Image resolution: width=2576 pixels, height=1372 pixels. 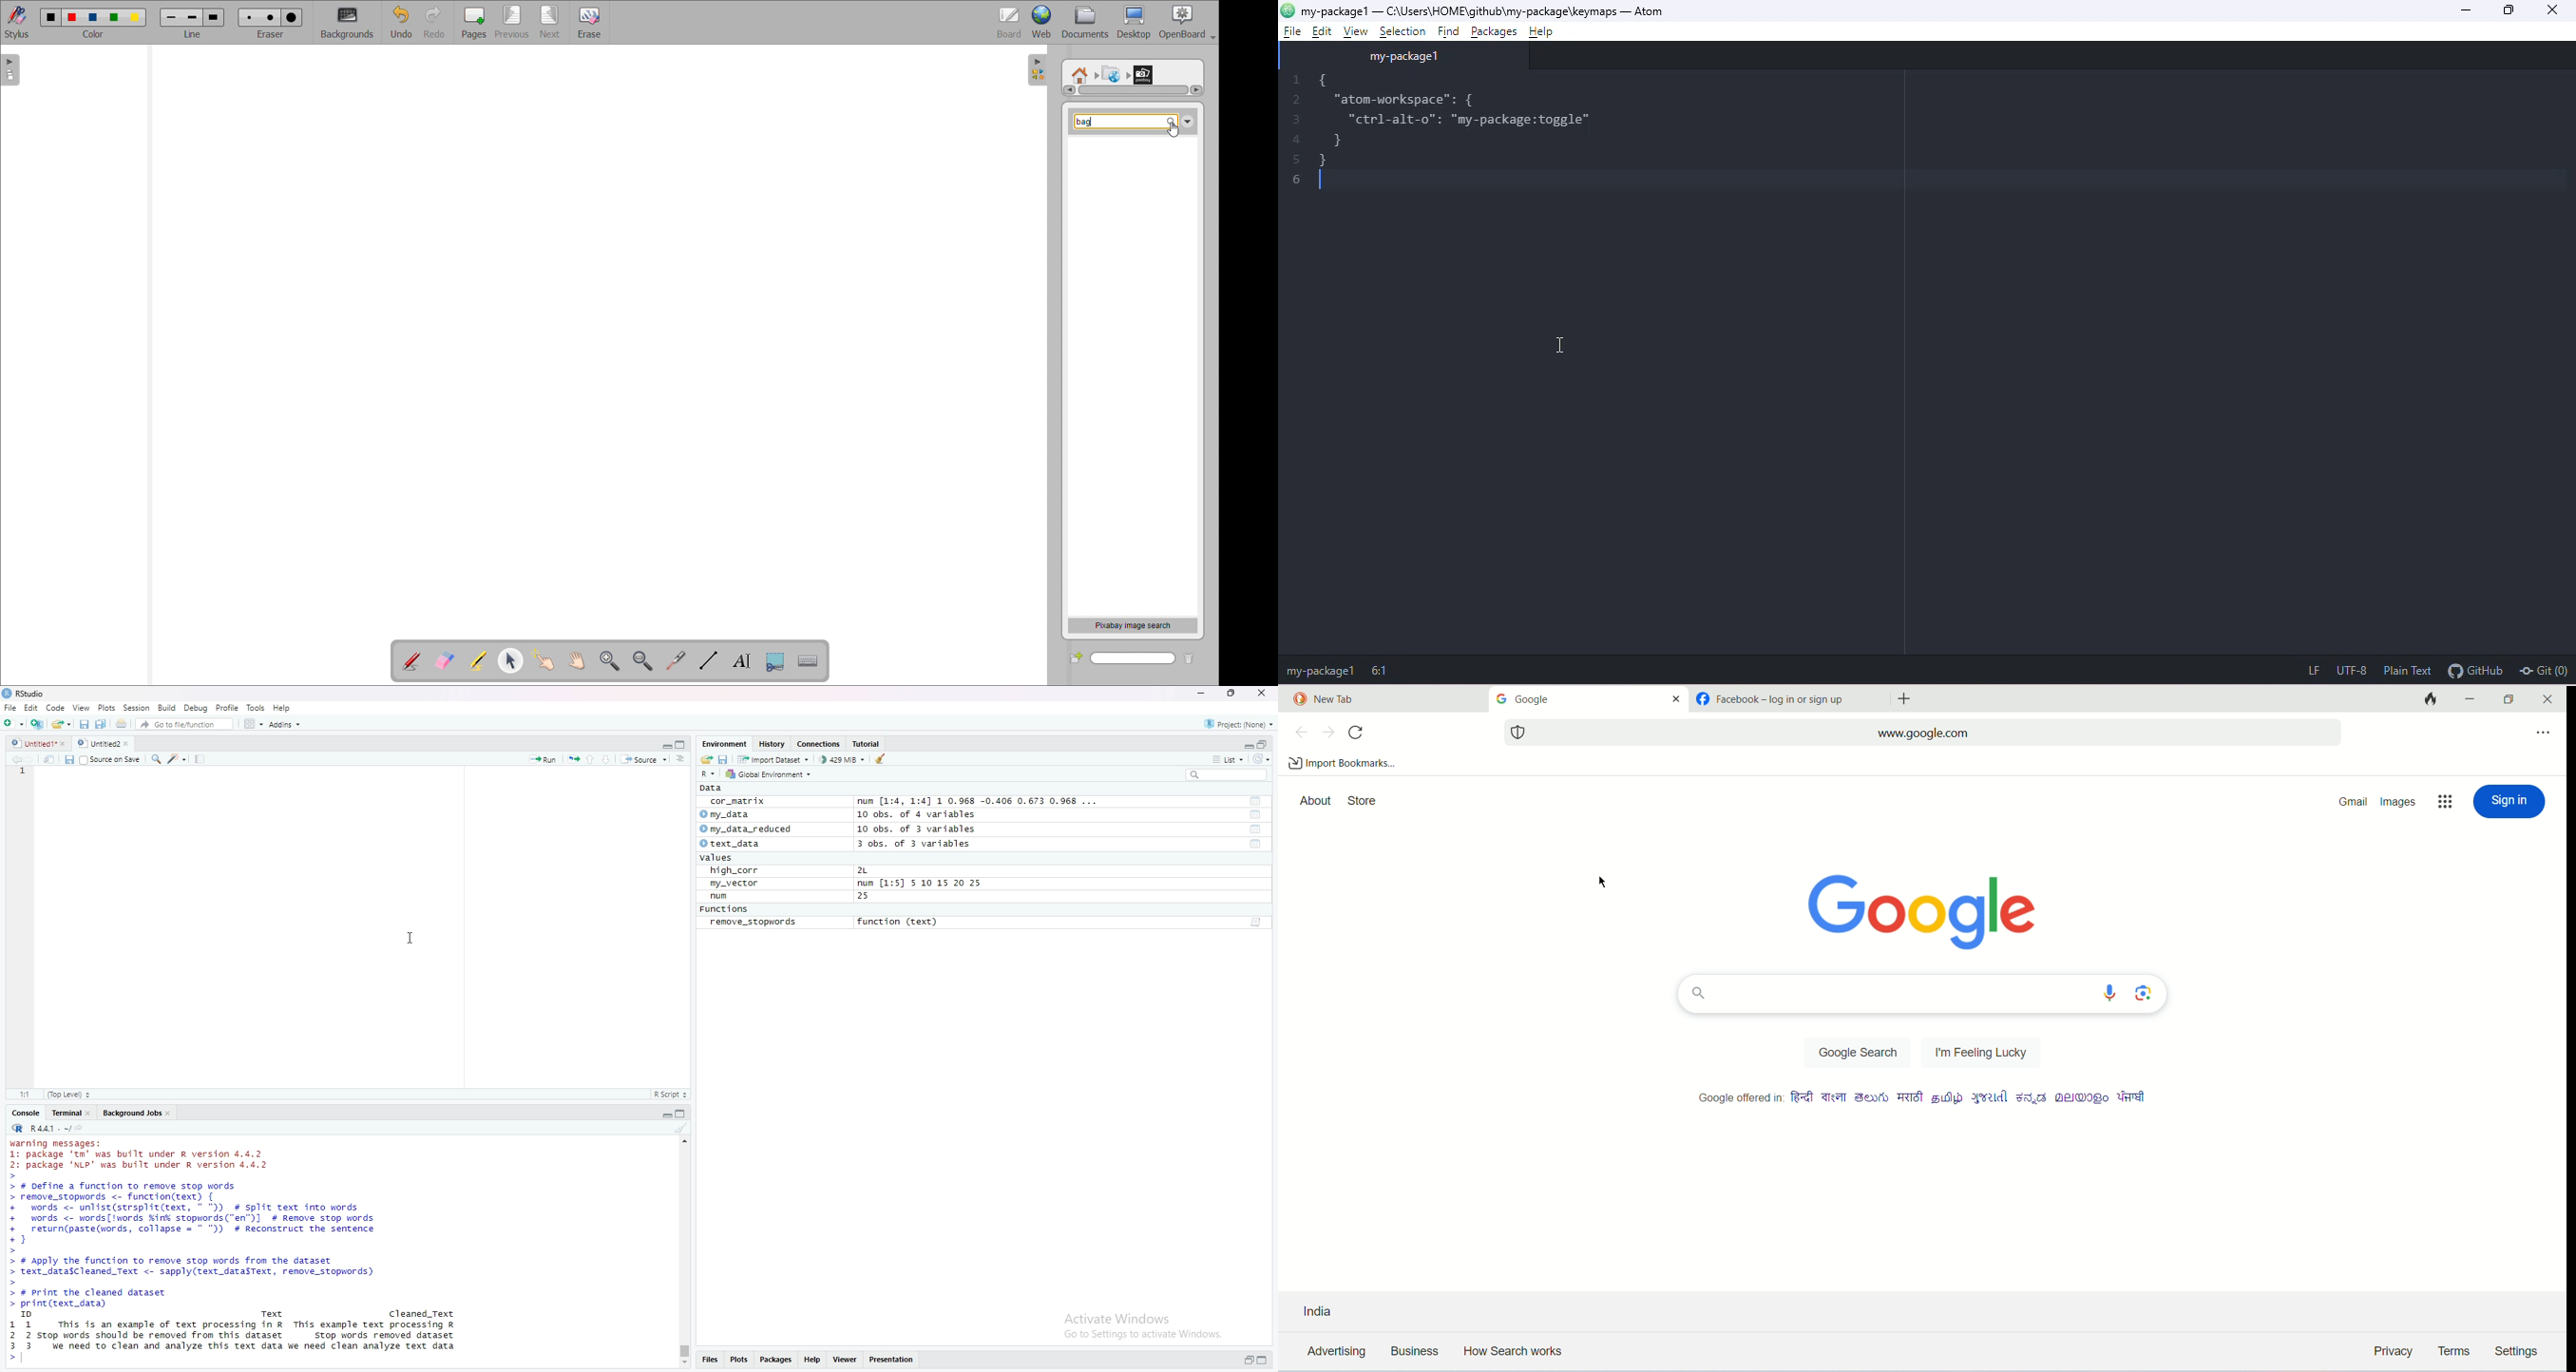 I want to click on Color 1, so click(x=50, y=17).